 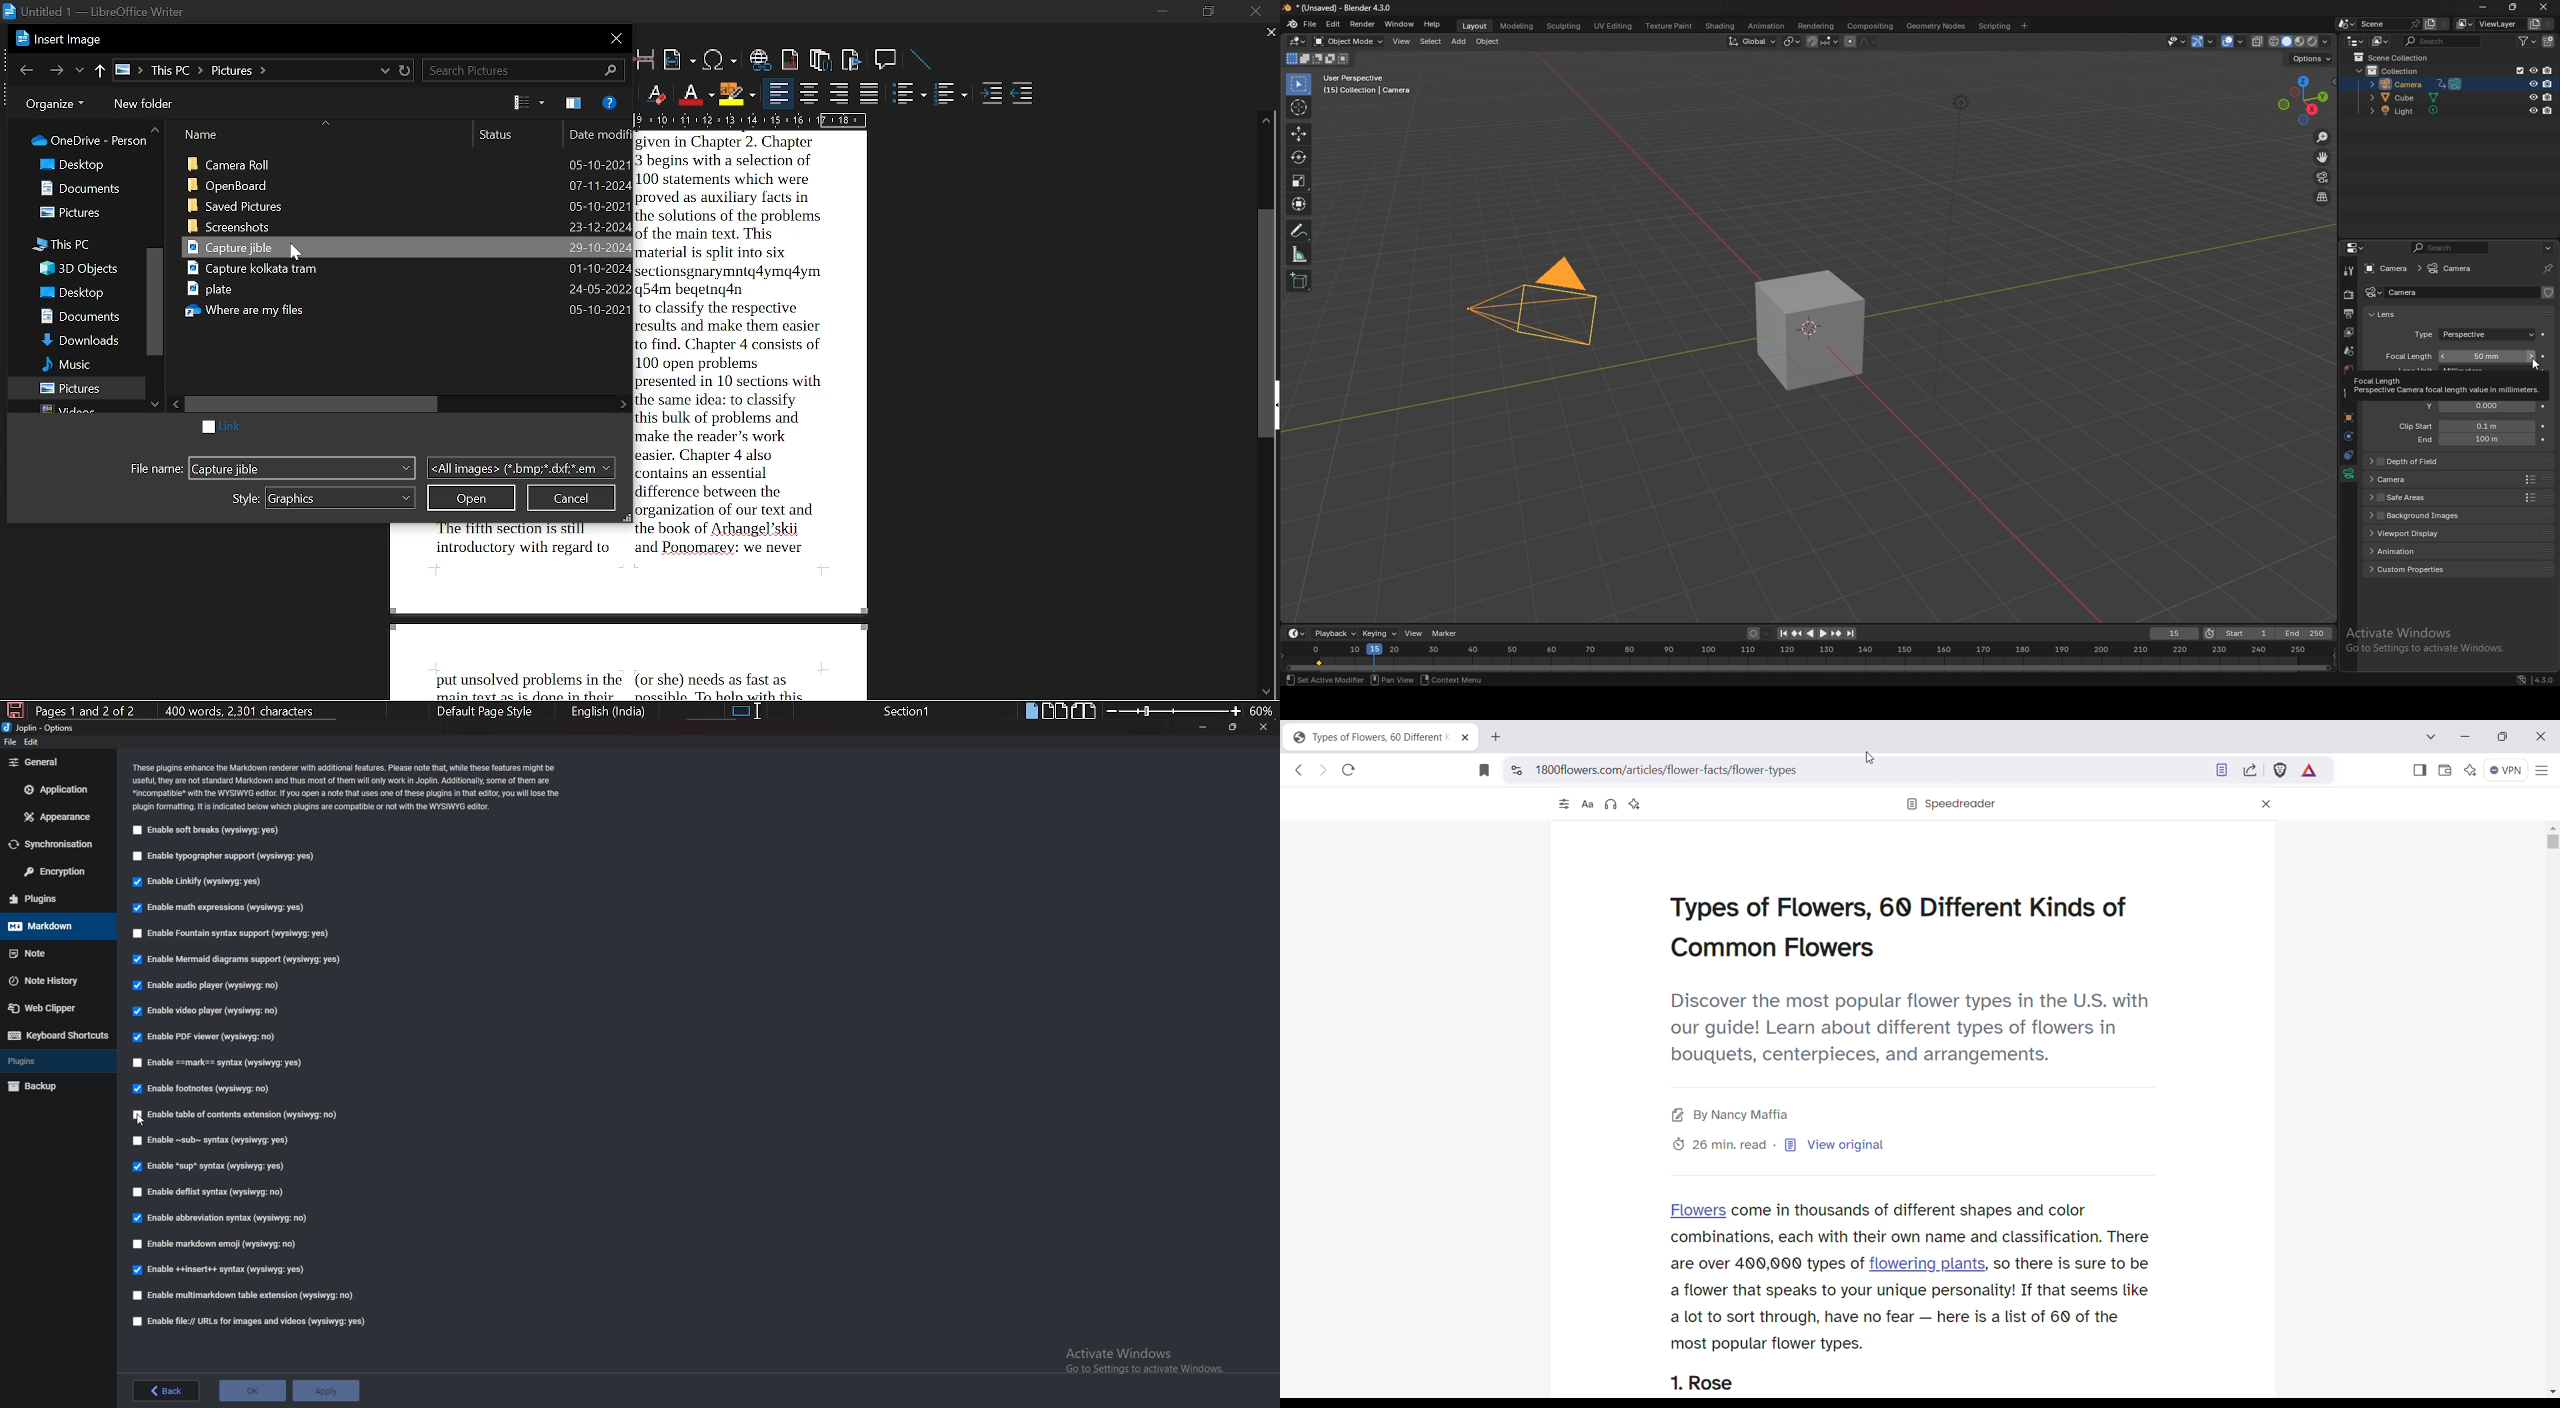 What do you see at coordinates (1720, 25) in the screenshot?
I see `shading` at bounding box center [1720, 25].